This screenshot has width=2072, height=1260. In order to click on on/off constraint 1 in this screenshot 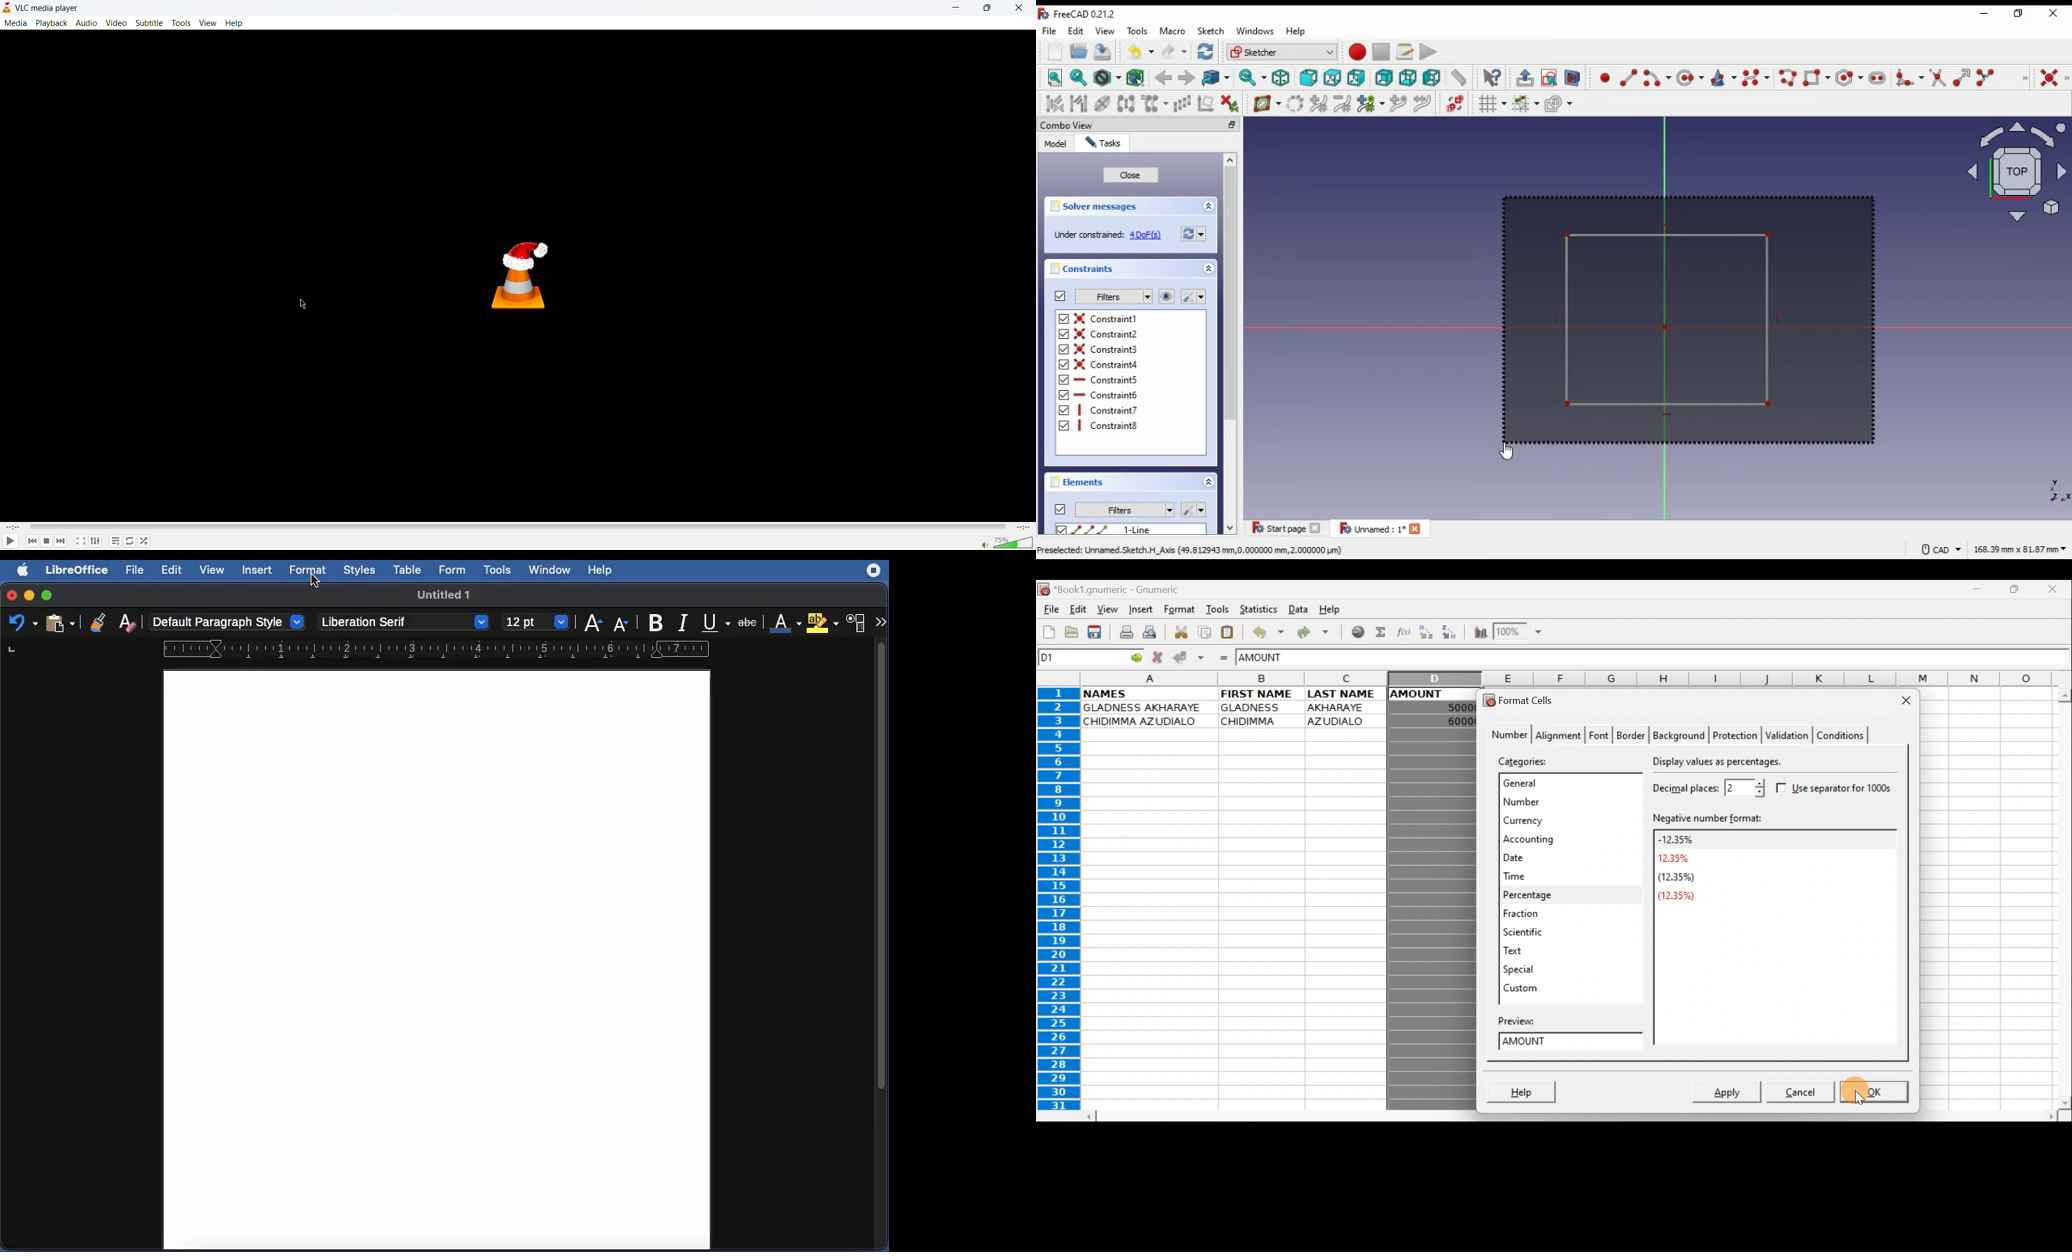, I will do `click(1109, 318)`.